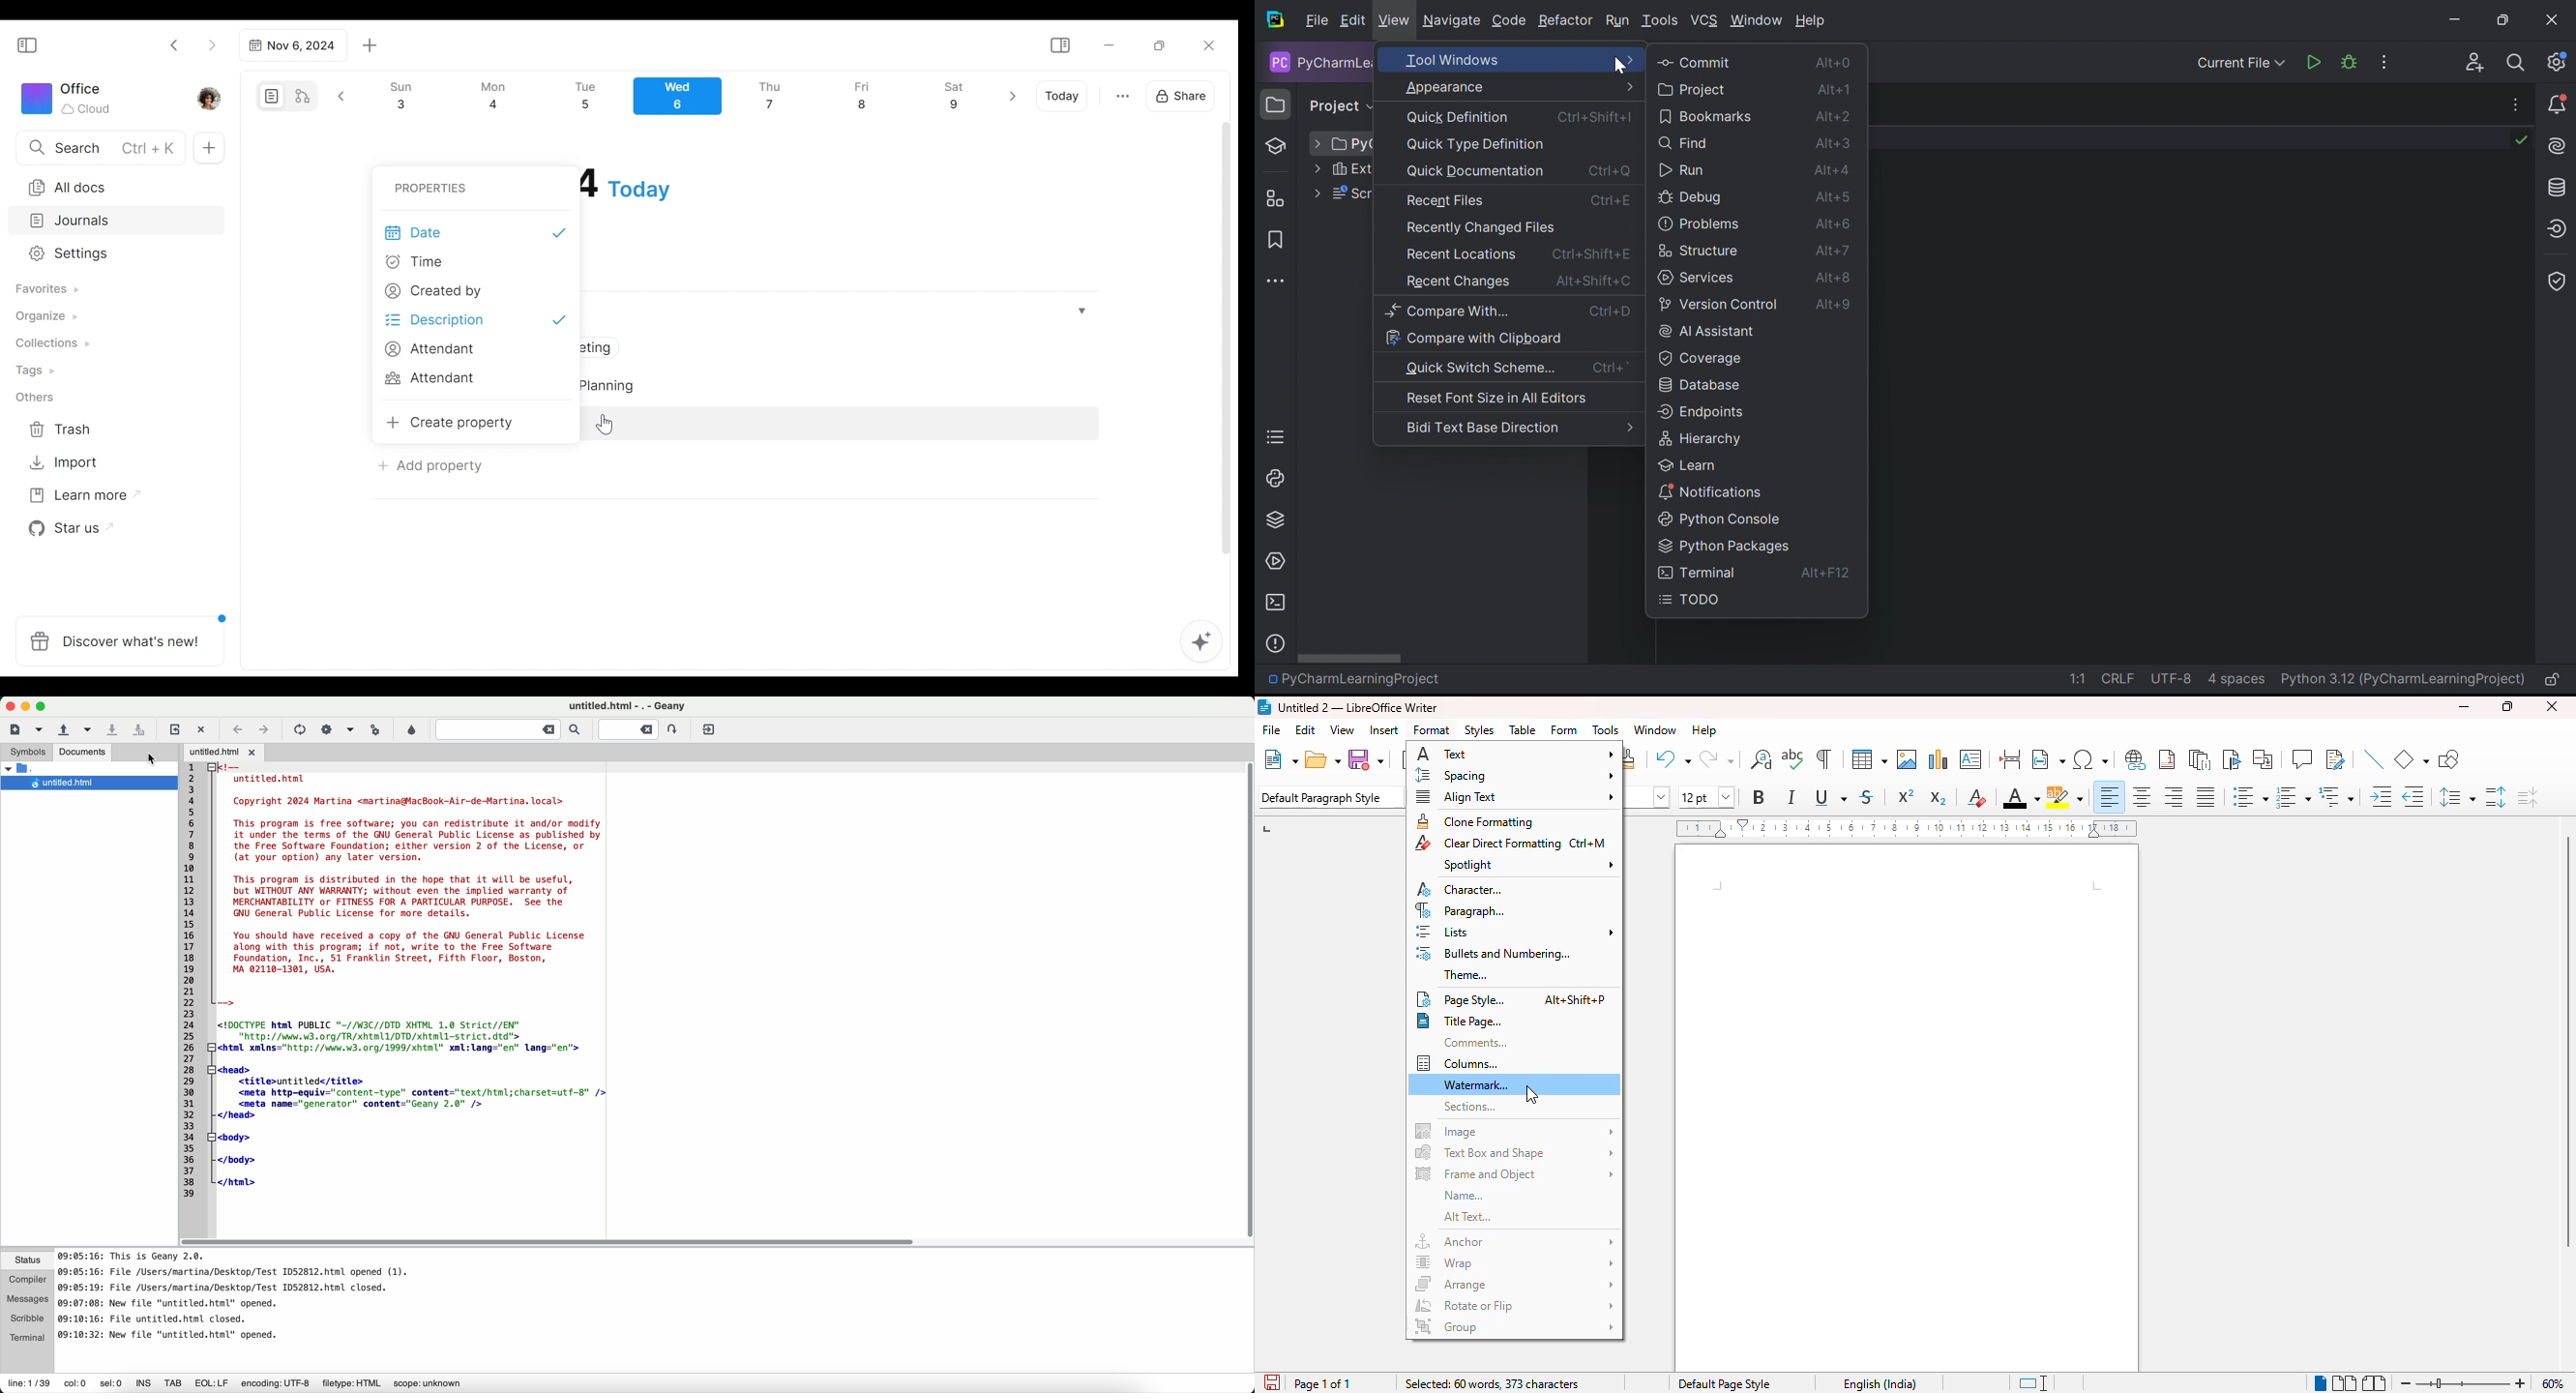 This screenshot has width=2576, height=1400. Describe the element at coordinates (1700, 383) in the screenshot. I see `Database` at that location.